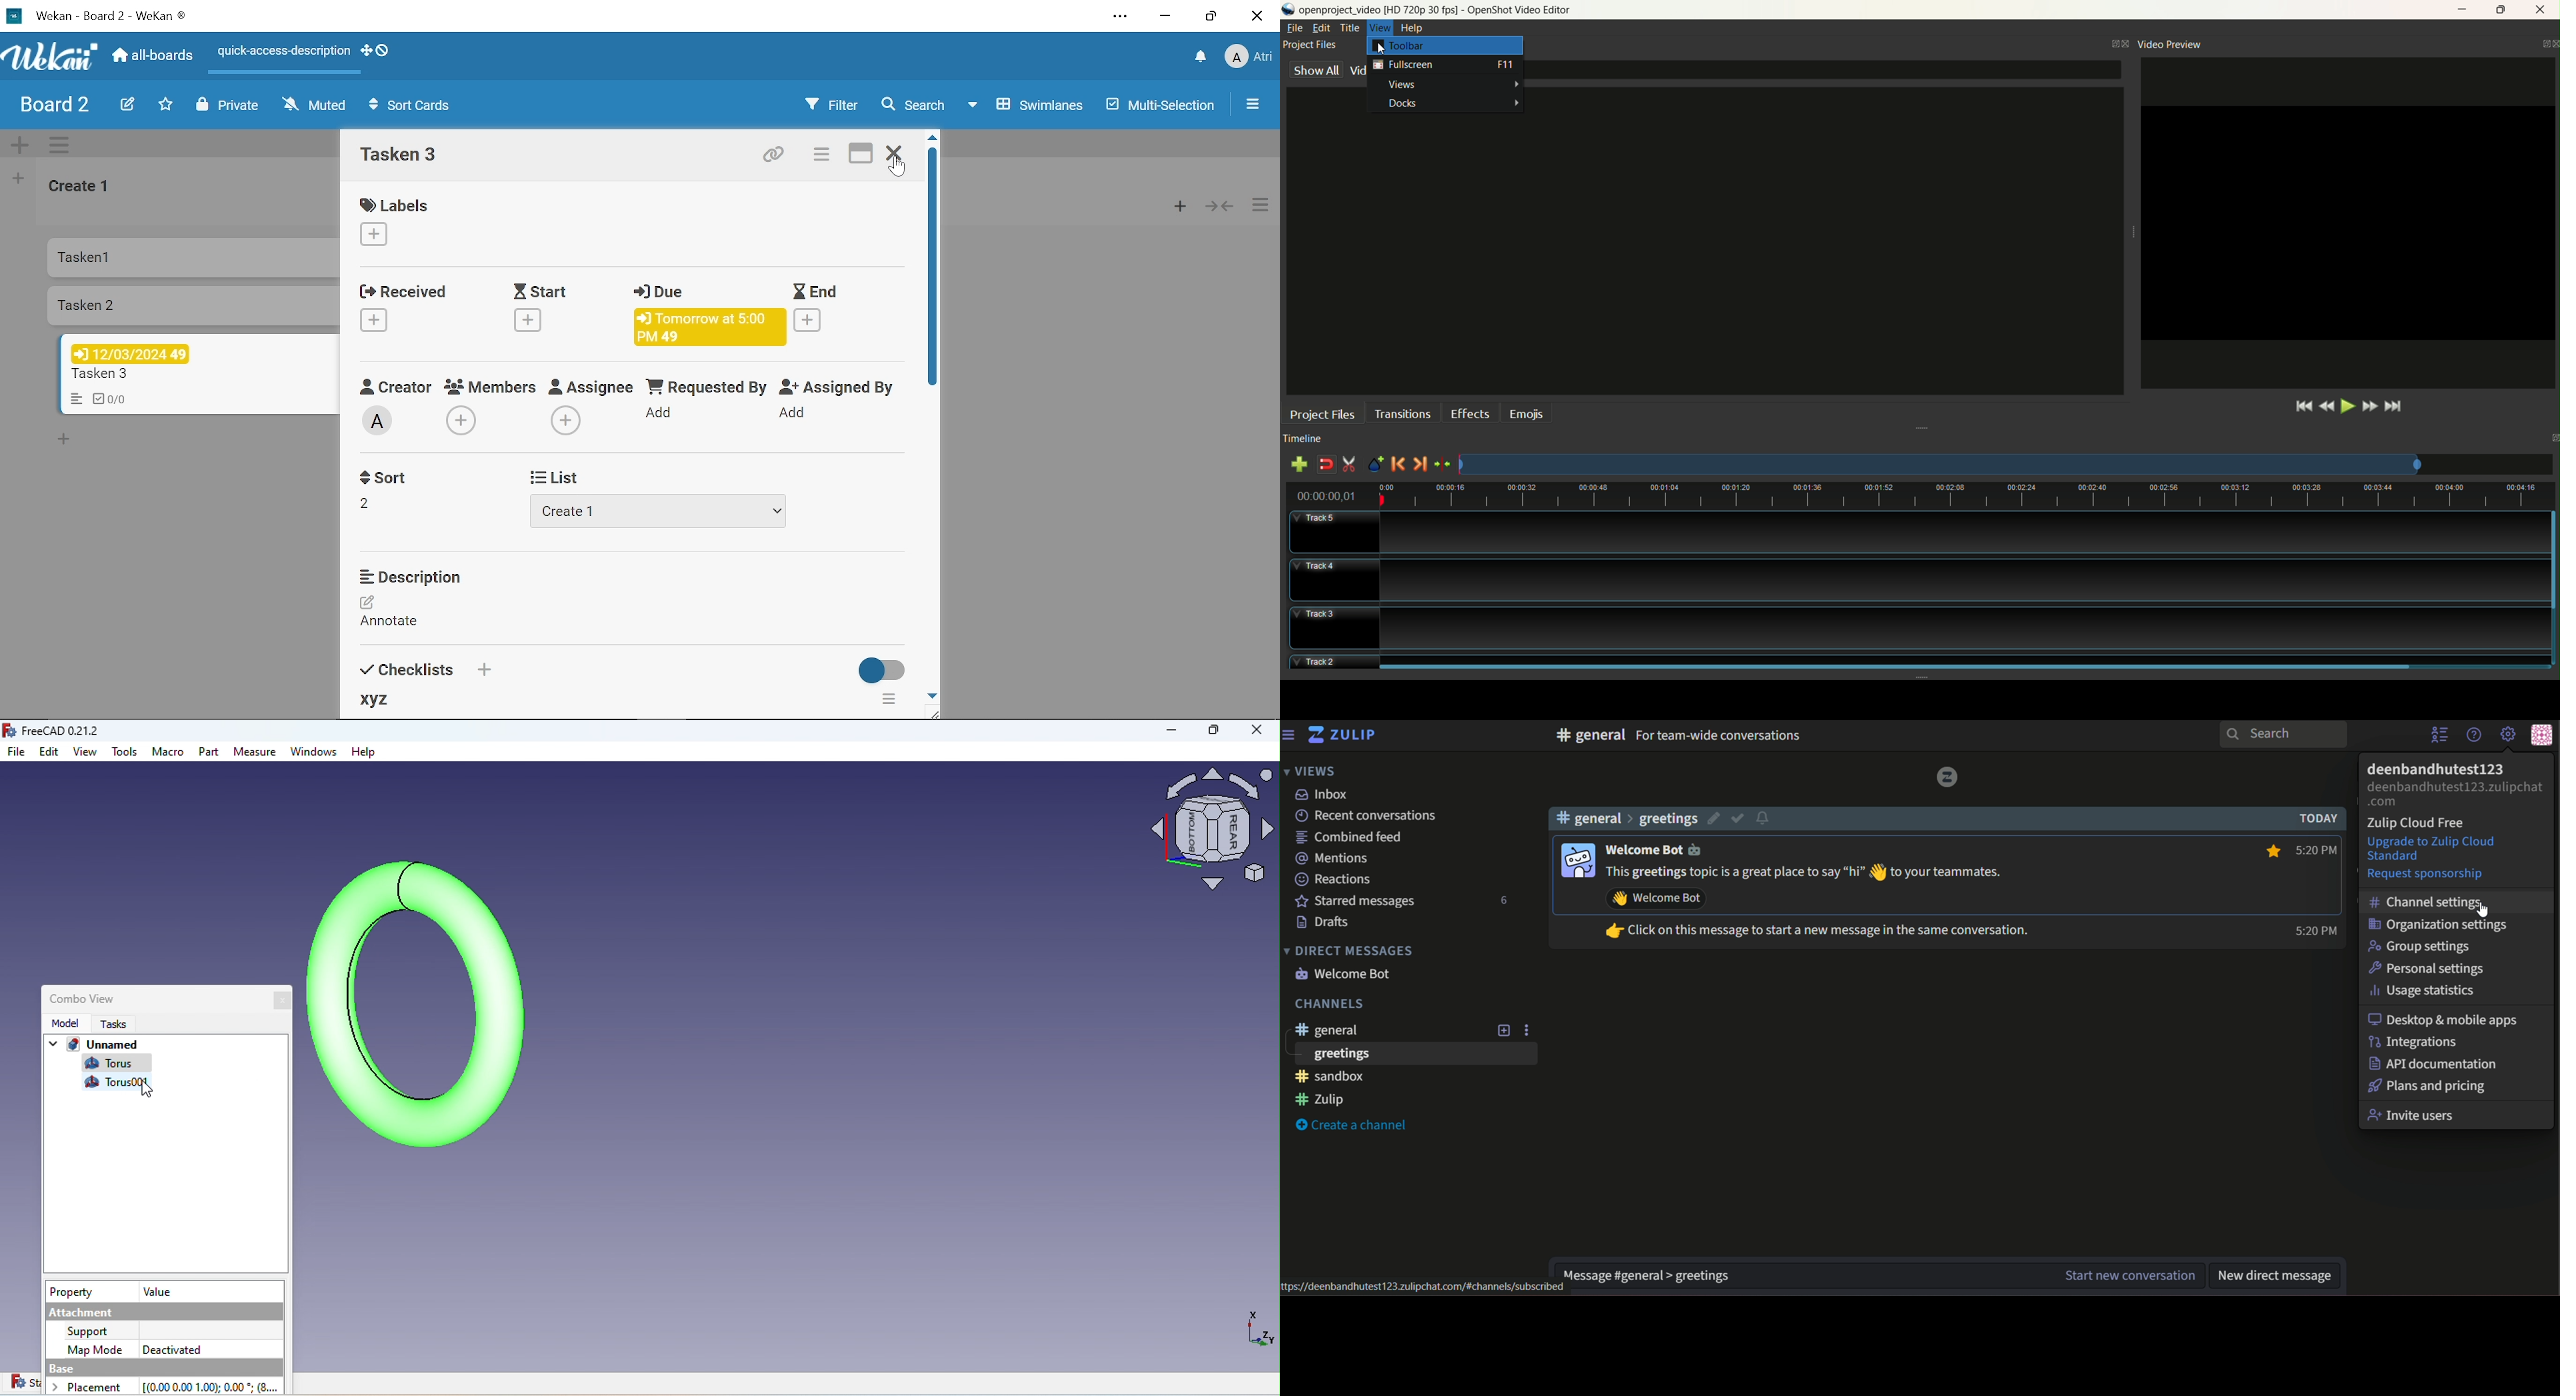  Describe the element at coordinates (1921, 626) in the screenshot. I see `track3` at that location.